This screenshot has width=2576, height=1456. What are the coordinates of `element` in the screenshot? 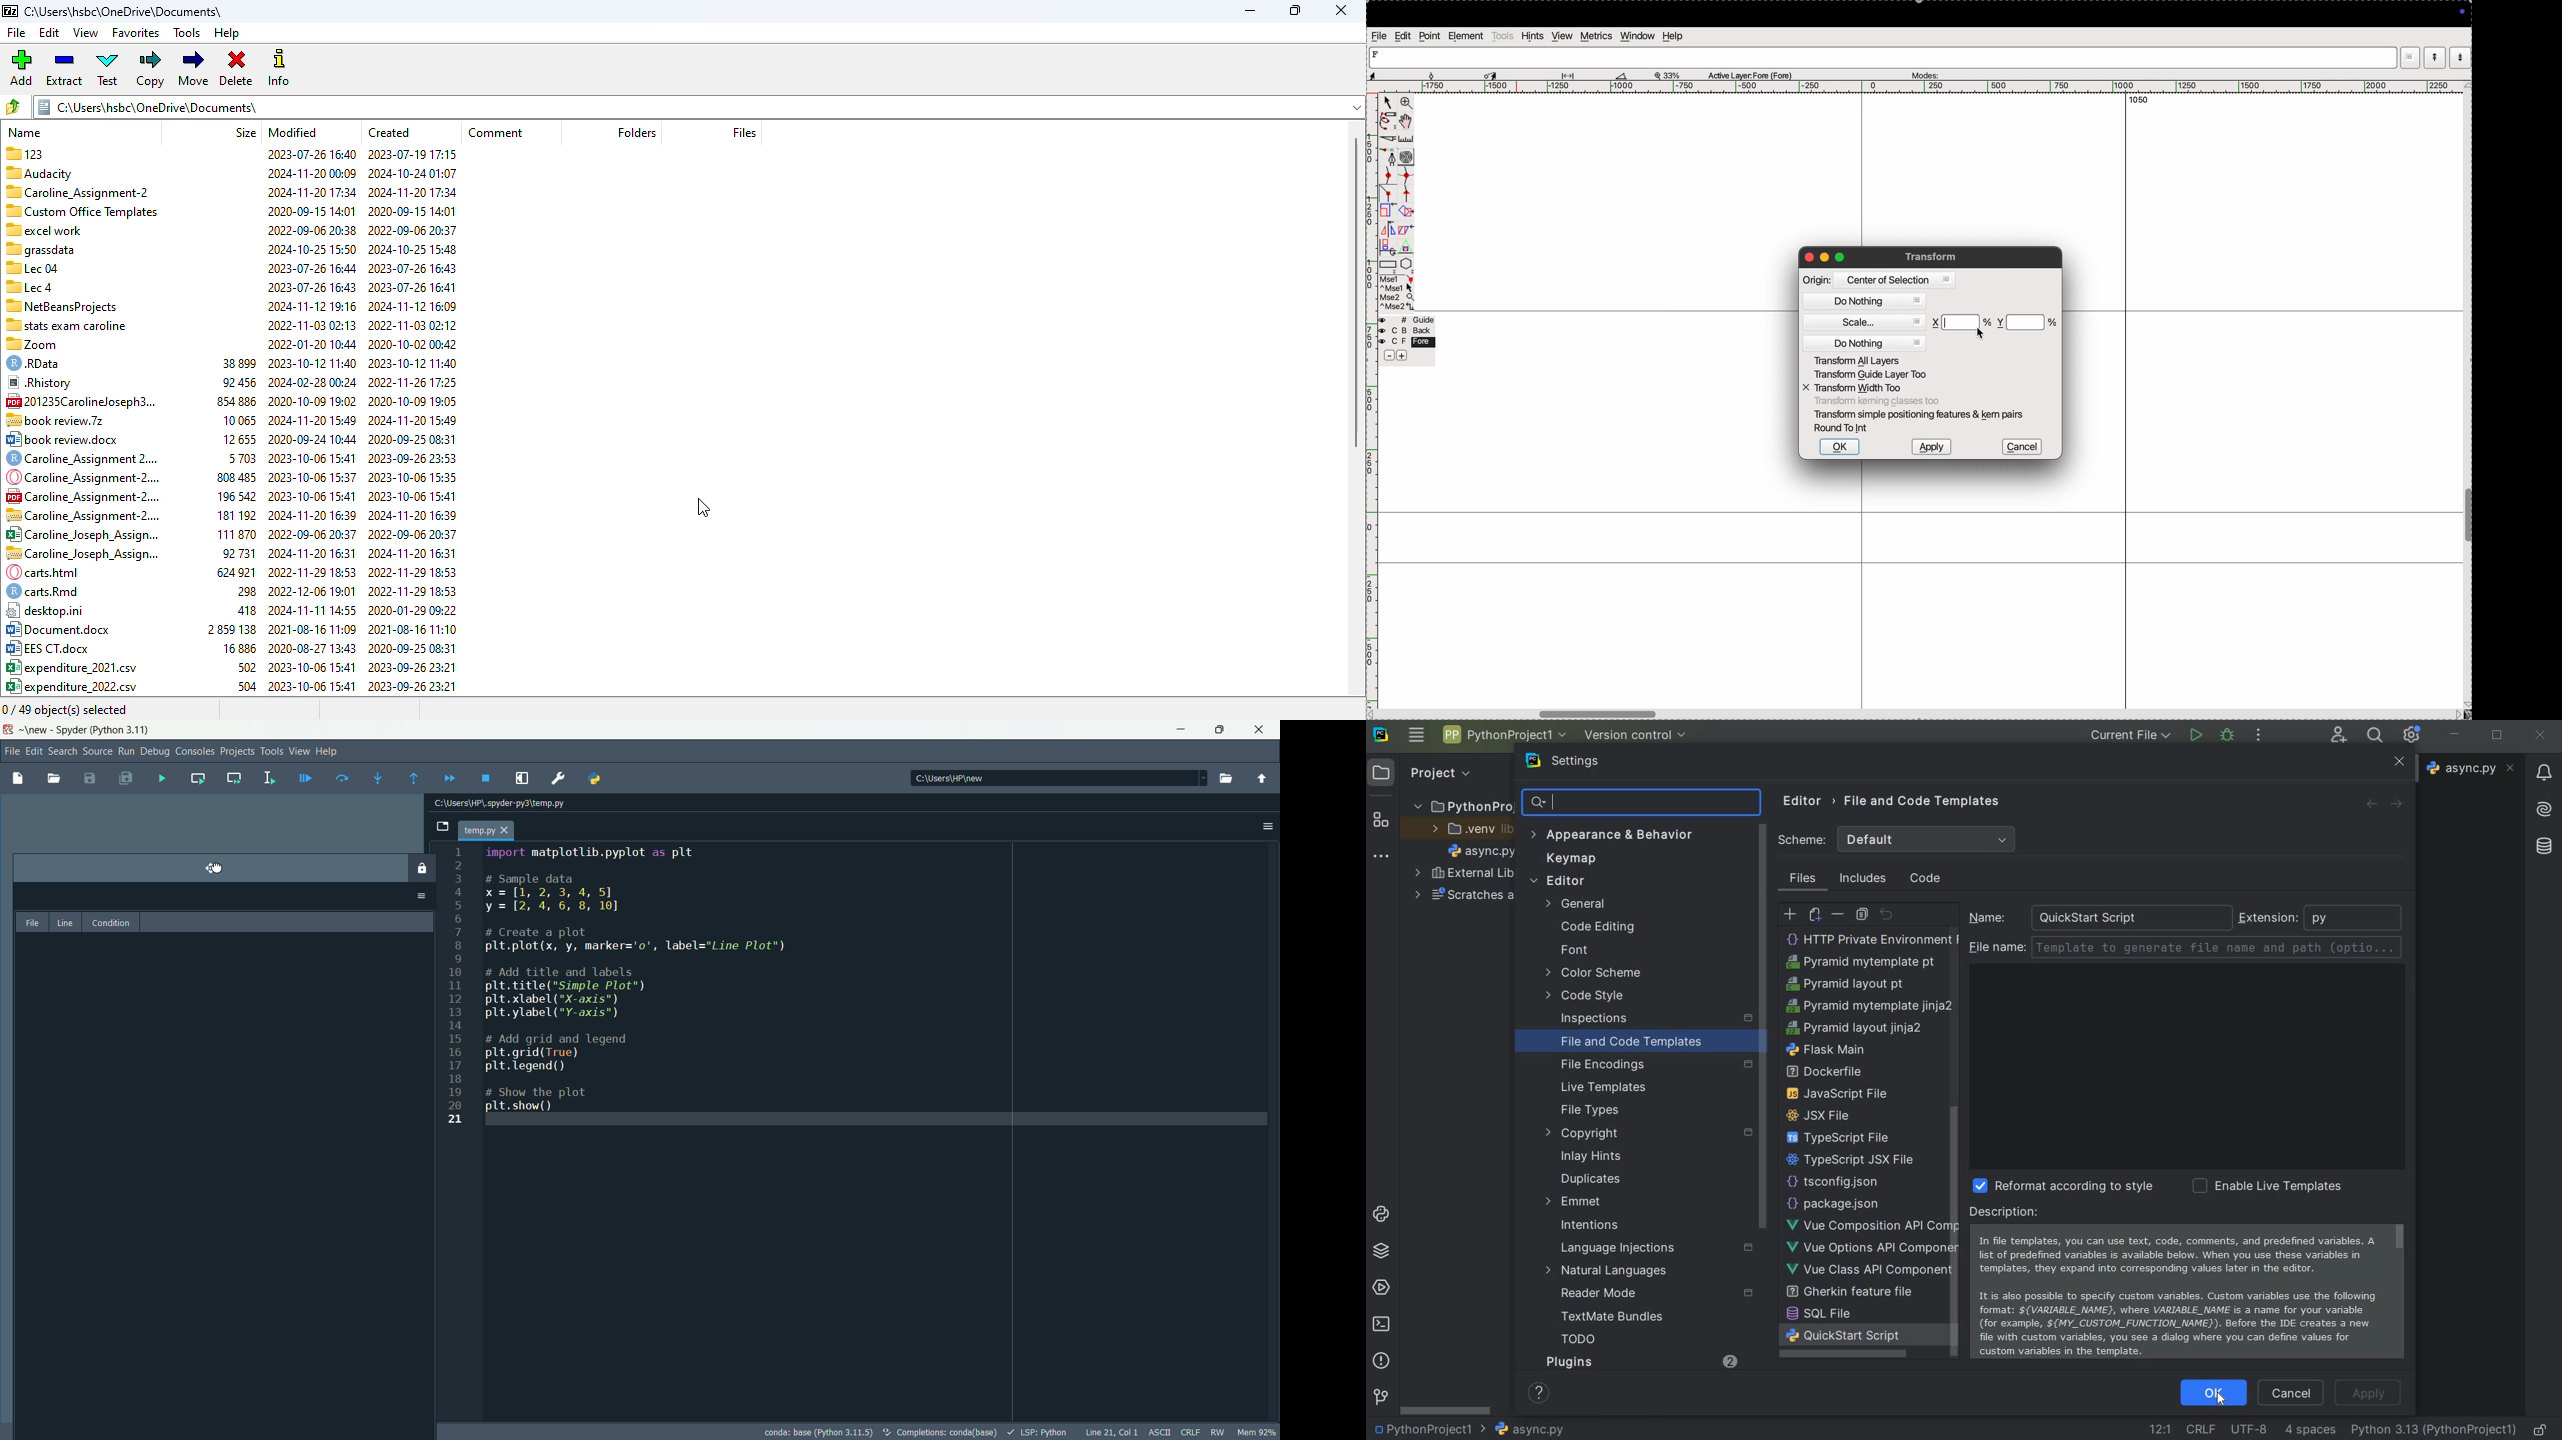 It's located at (1465, 36).